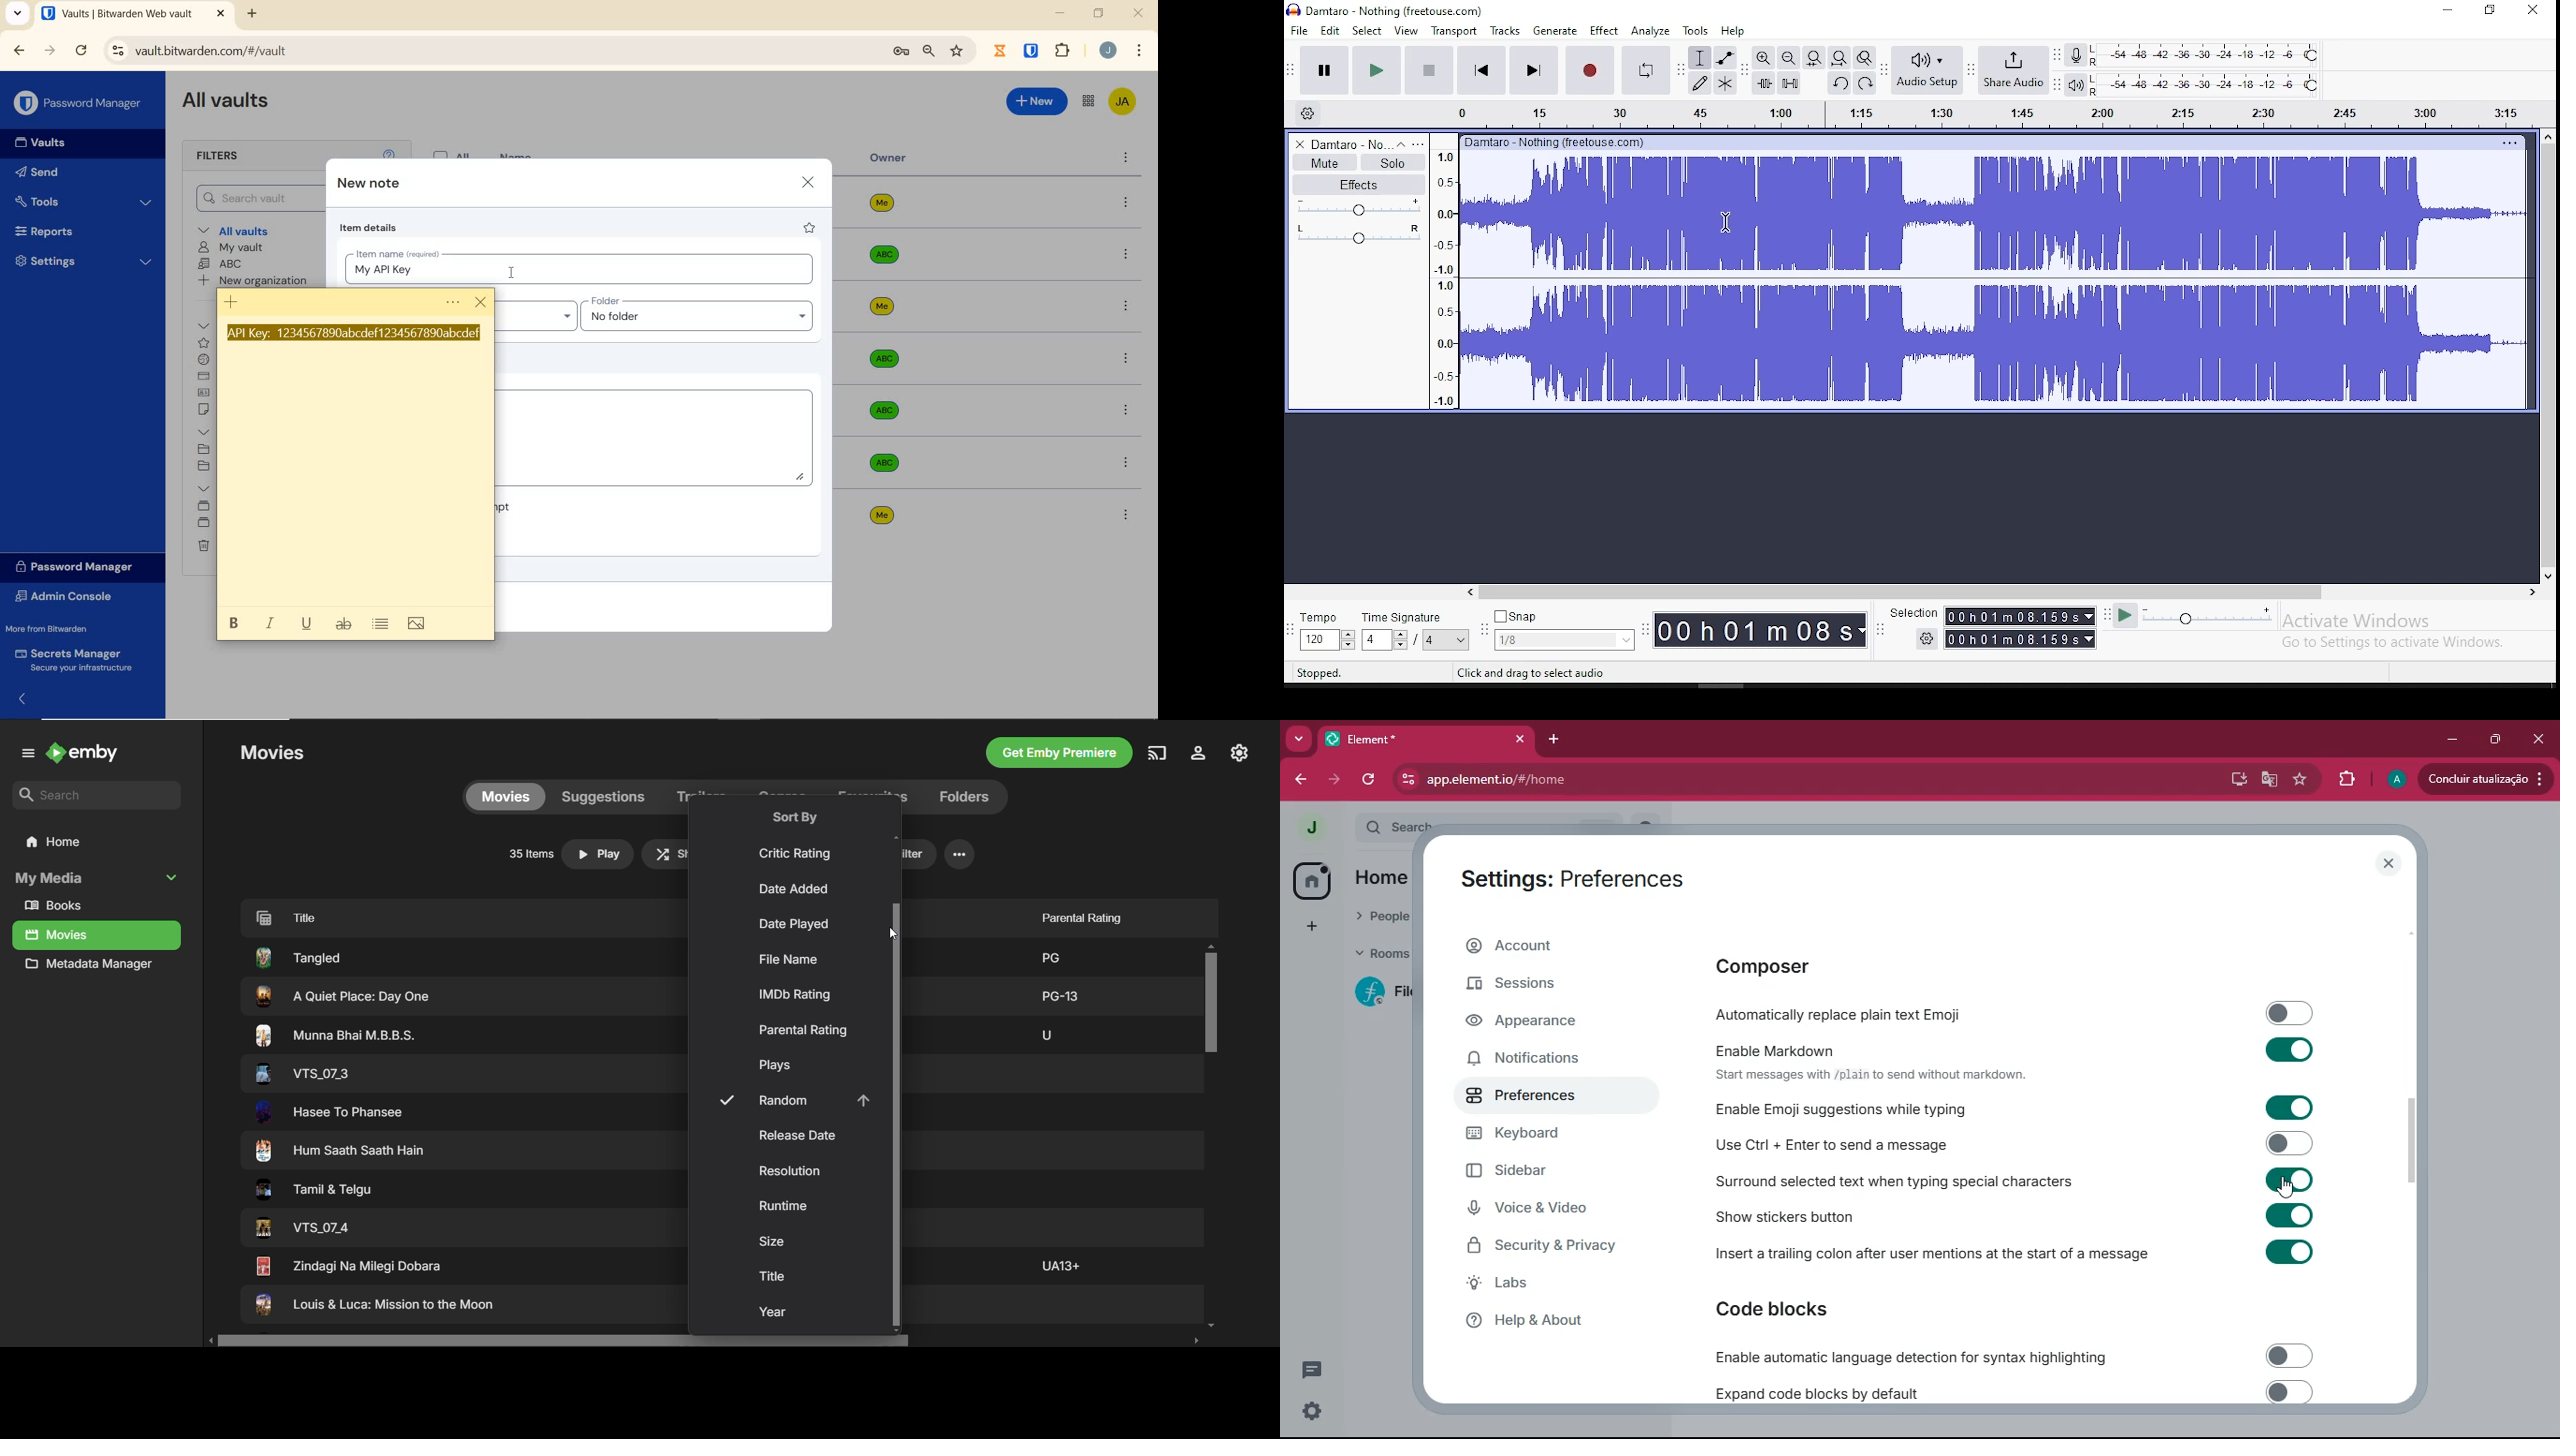 The height and width of the screenshot is (1456, 2576). I want to click on playback level, so click(2205, 84).